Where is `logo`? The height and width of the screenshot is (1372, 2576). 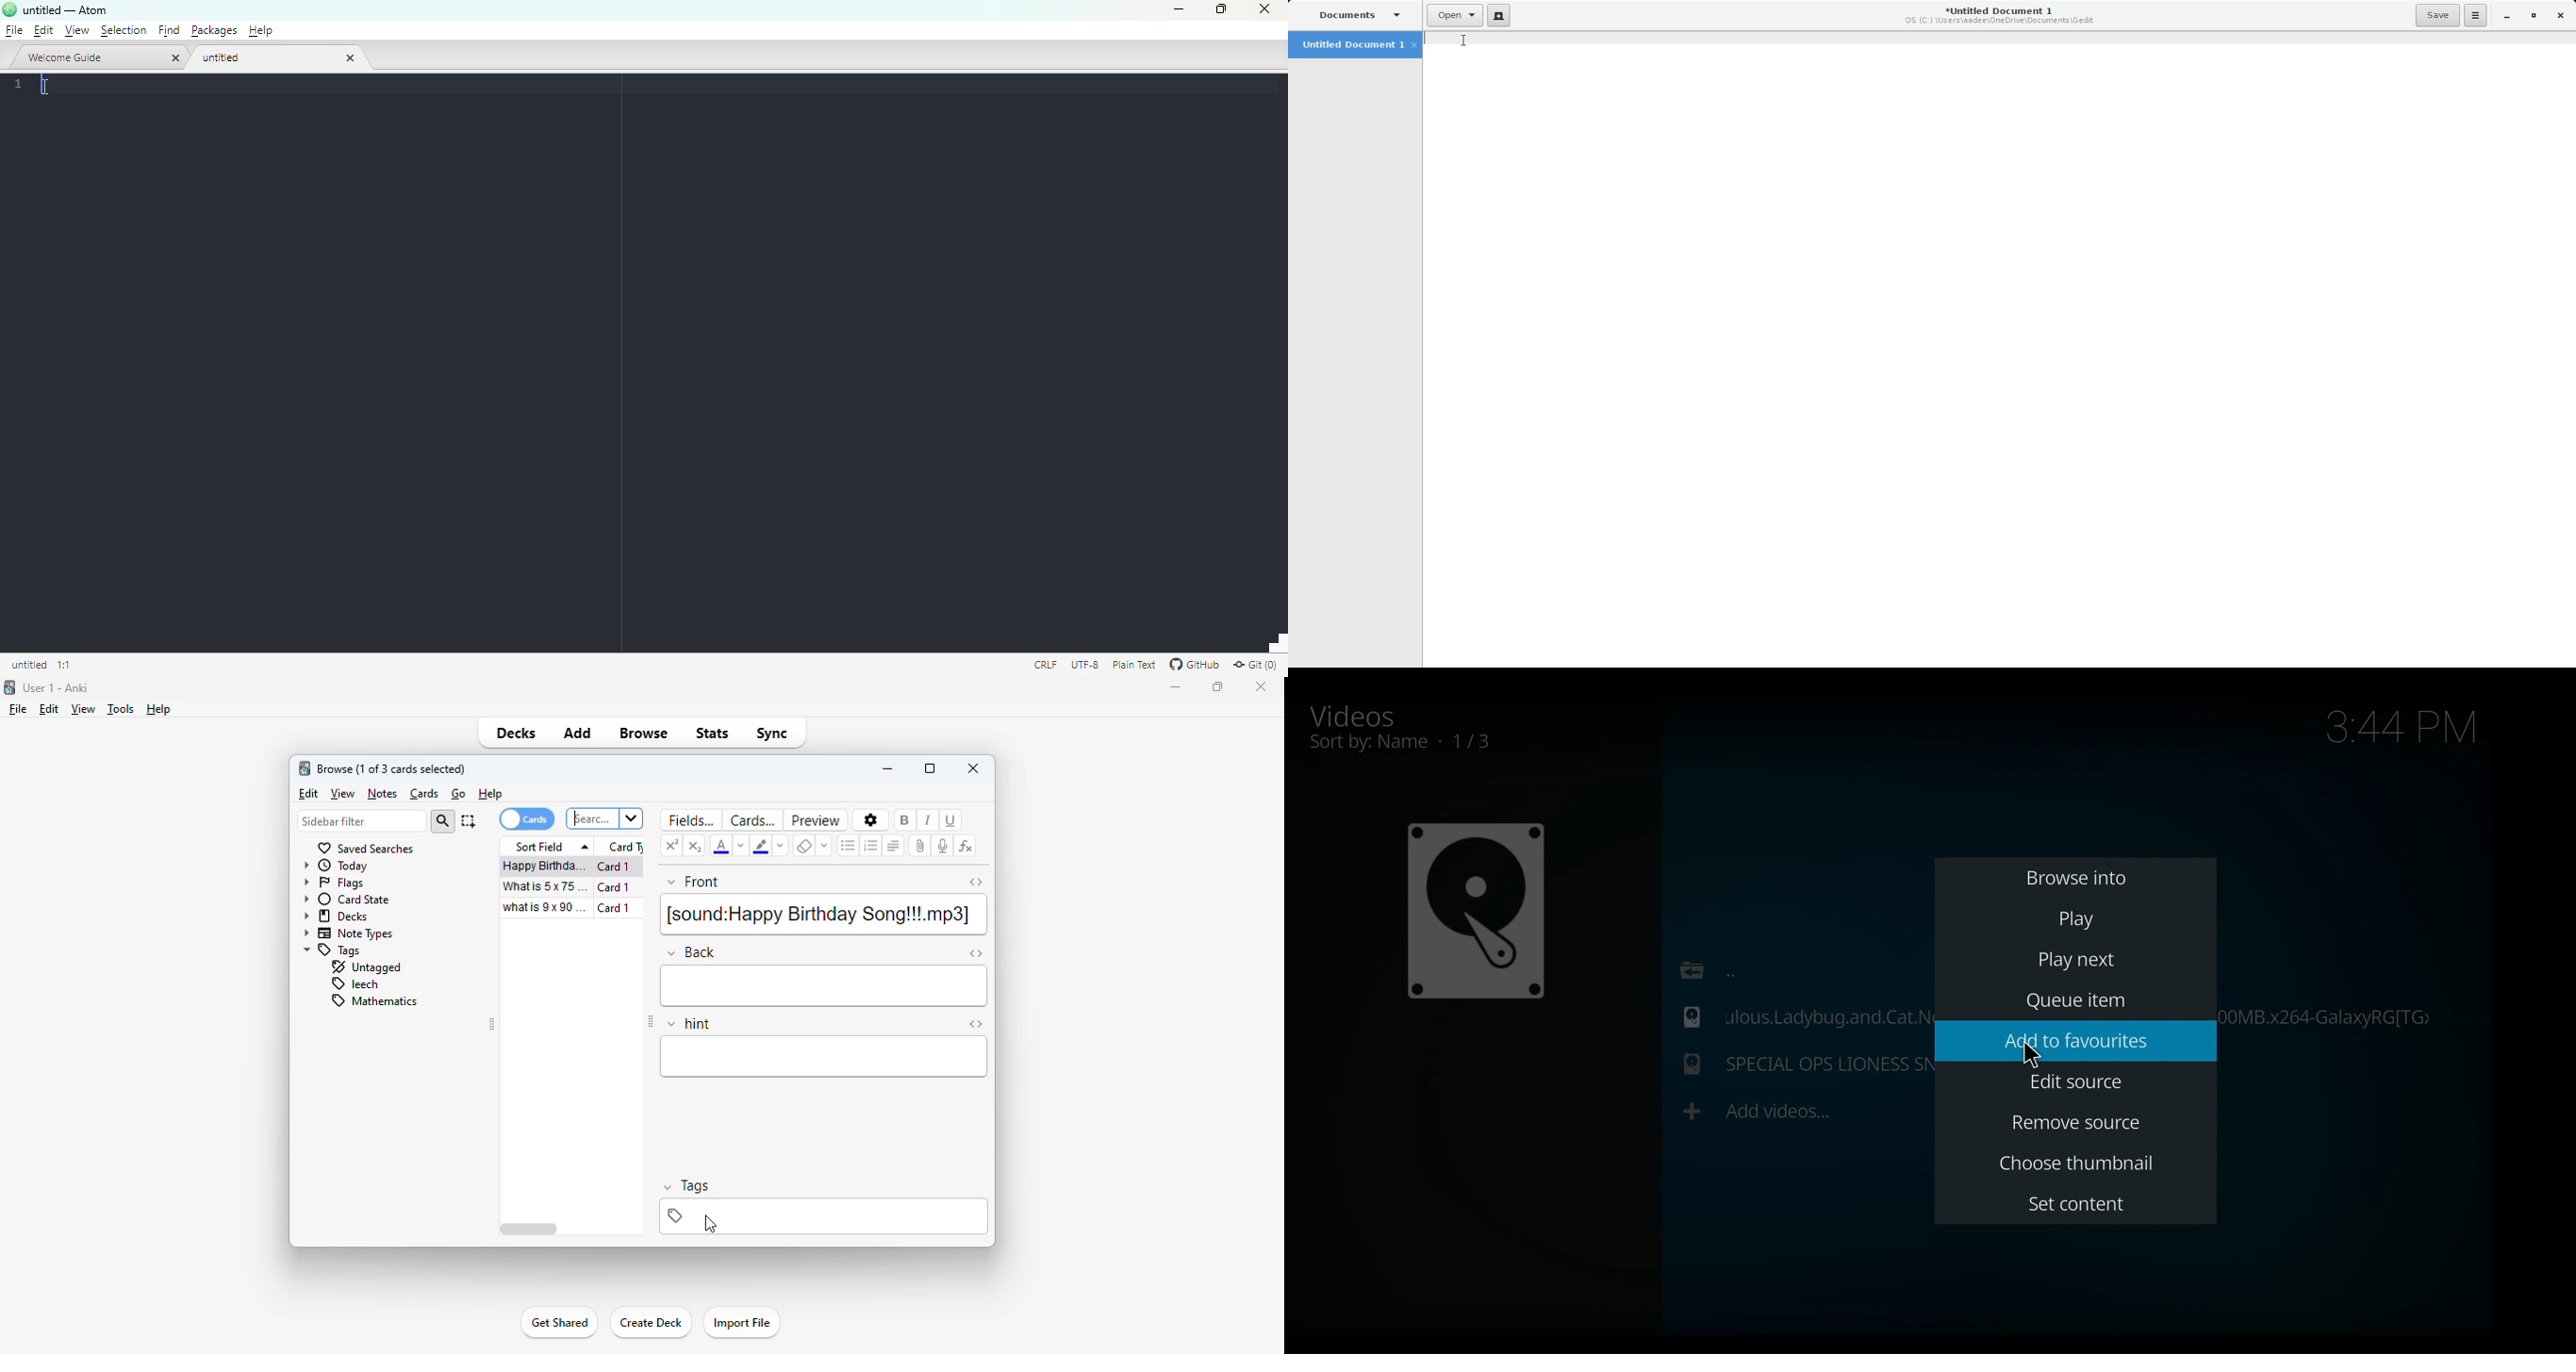
logo is located at coordinates (8, 686).